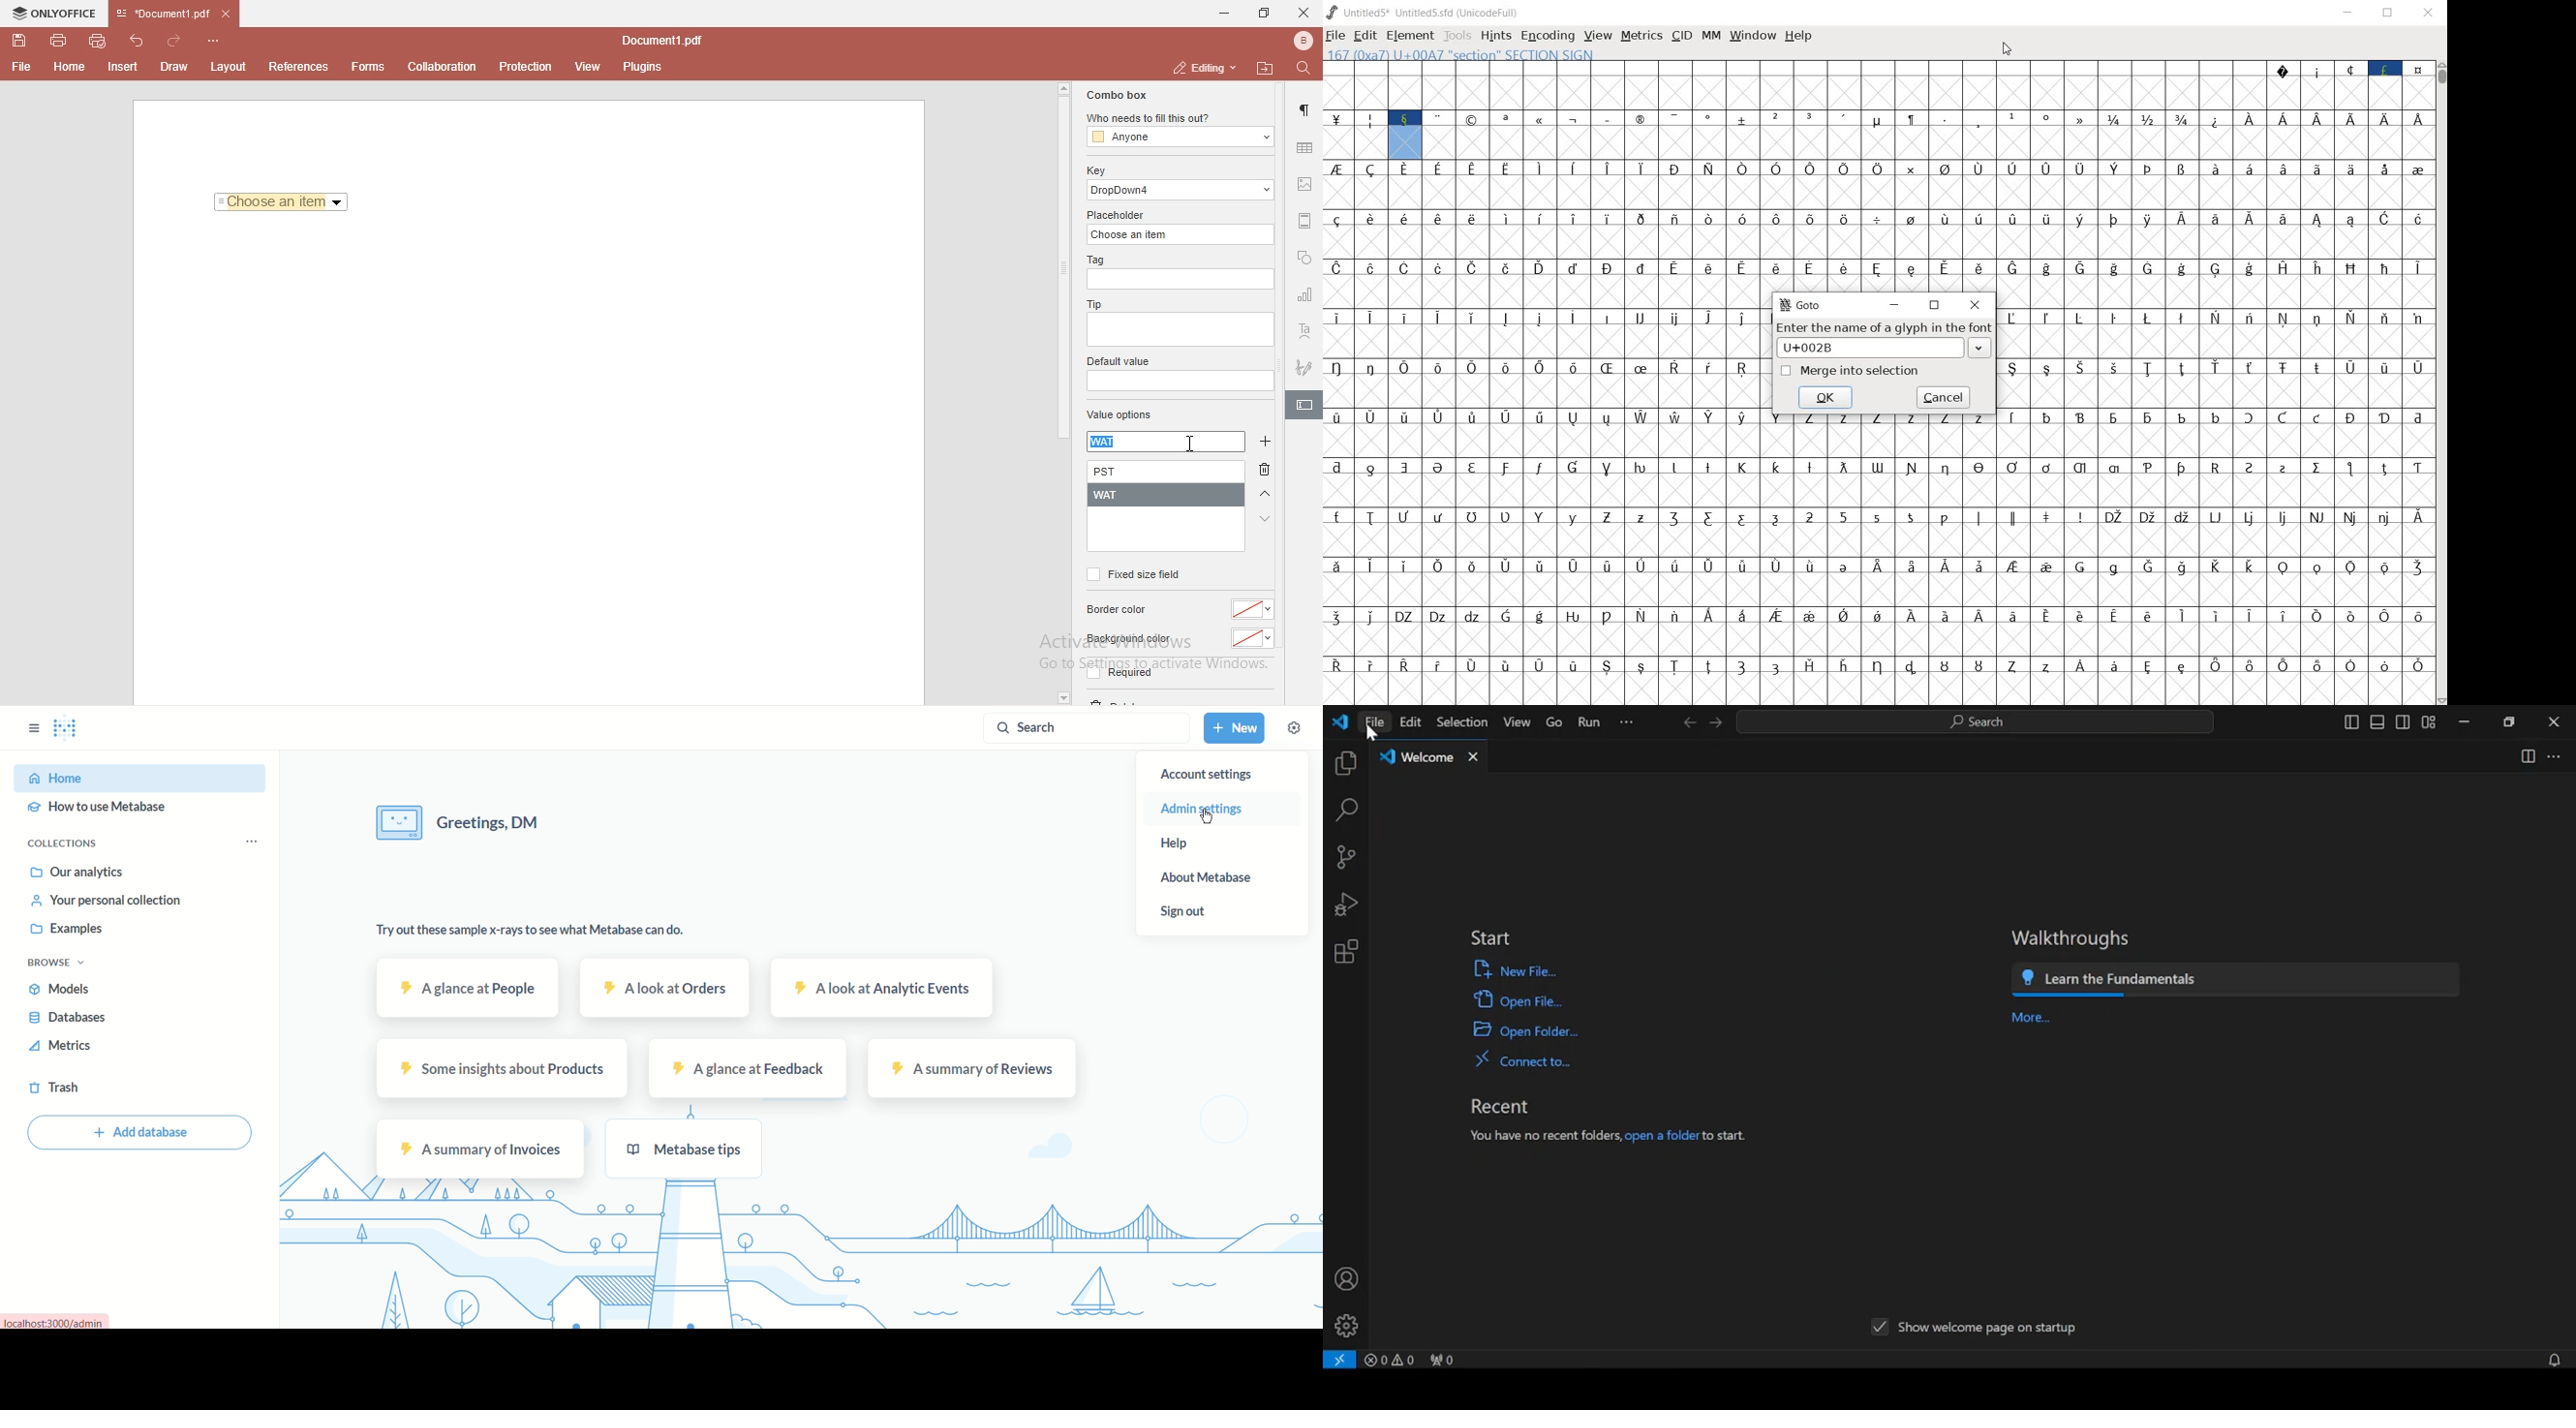 Image resolution: width=2576 pixels, height=1428 pixels. What do you see at coordinates (2332, 136) in the screenshot?
I see `Latin extended characters` at bounding box center [2332, 136].